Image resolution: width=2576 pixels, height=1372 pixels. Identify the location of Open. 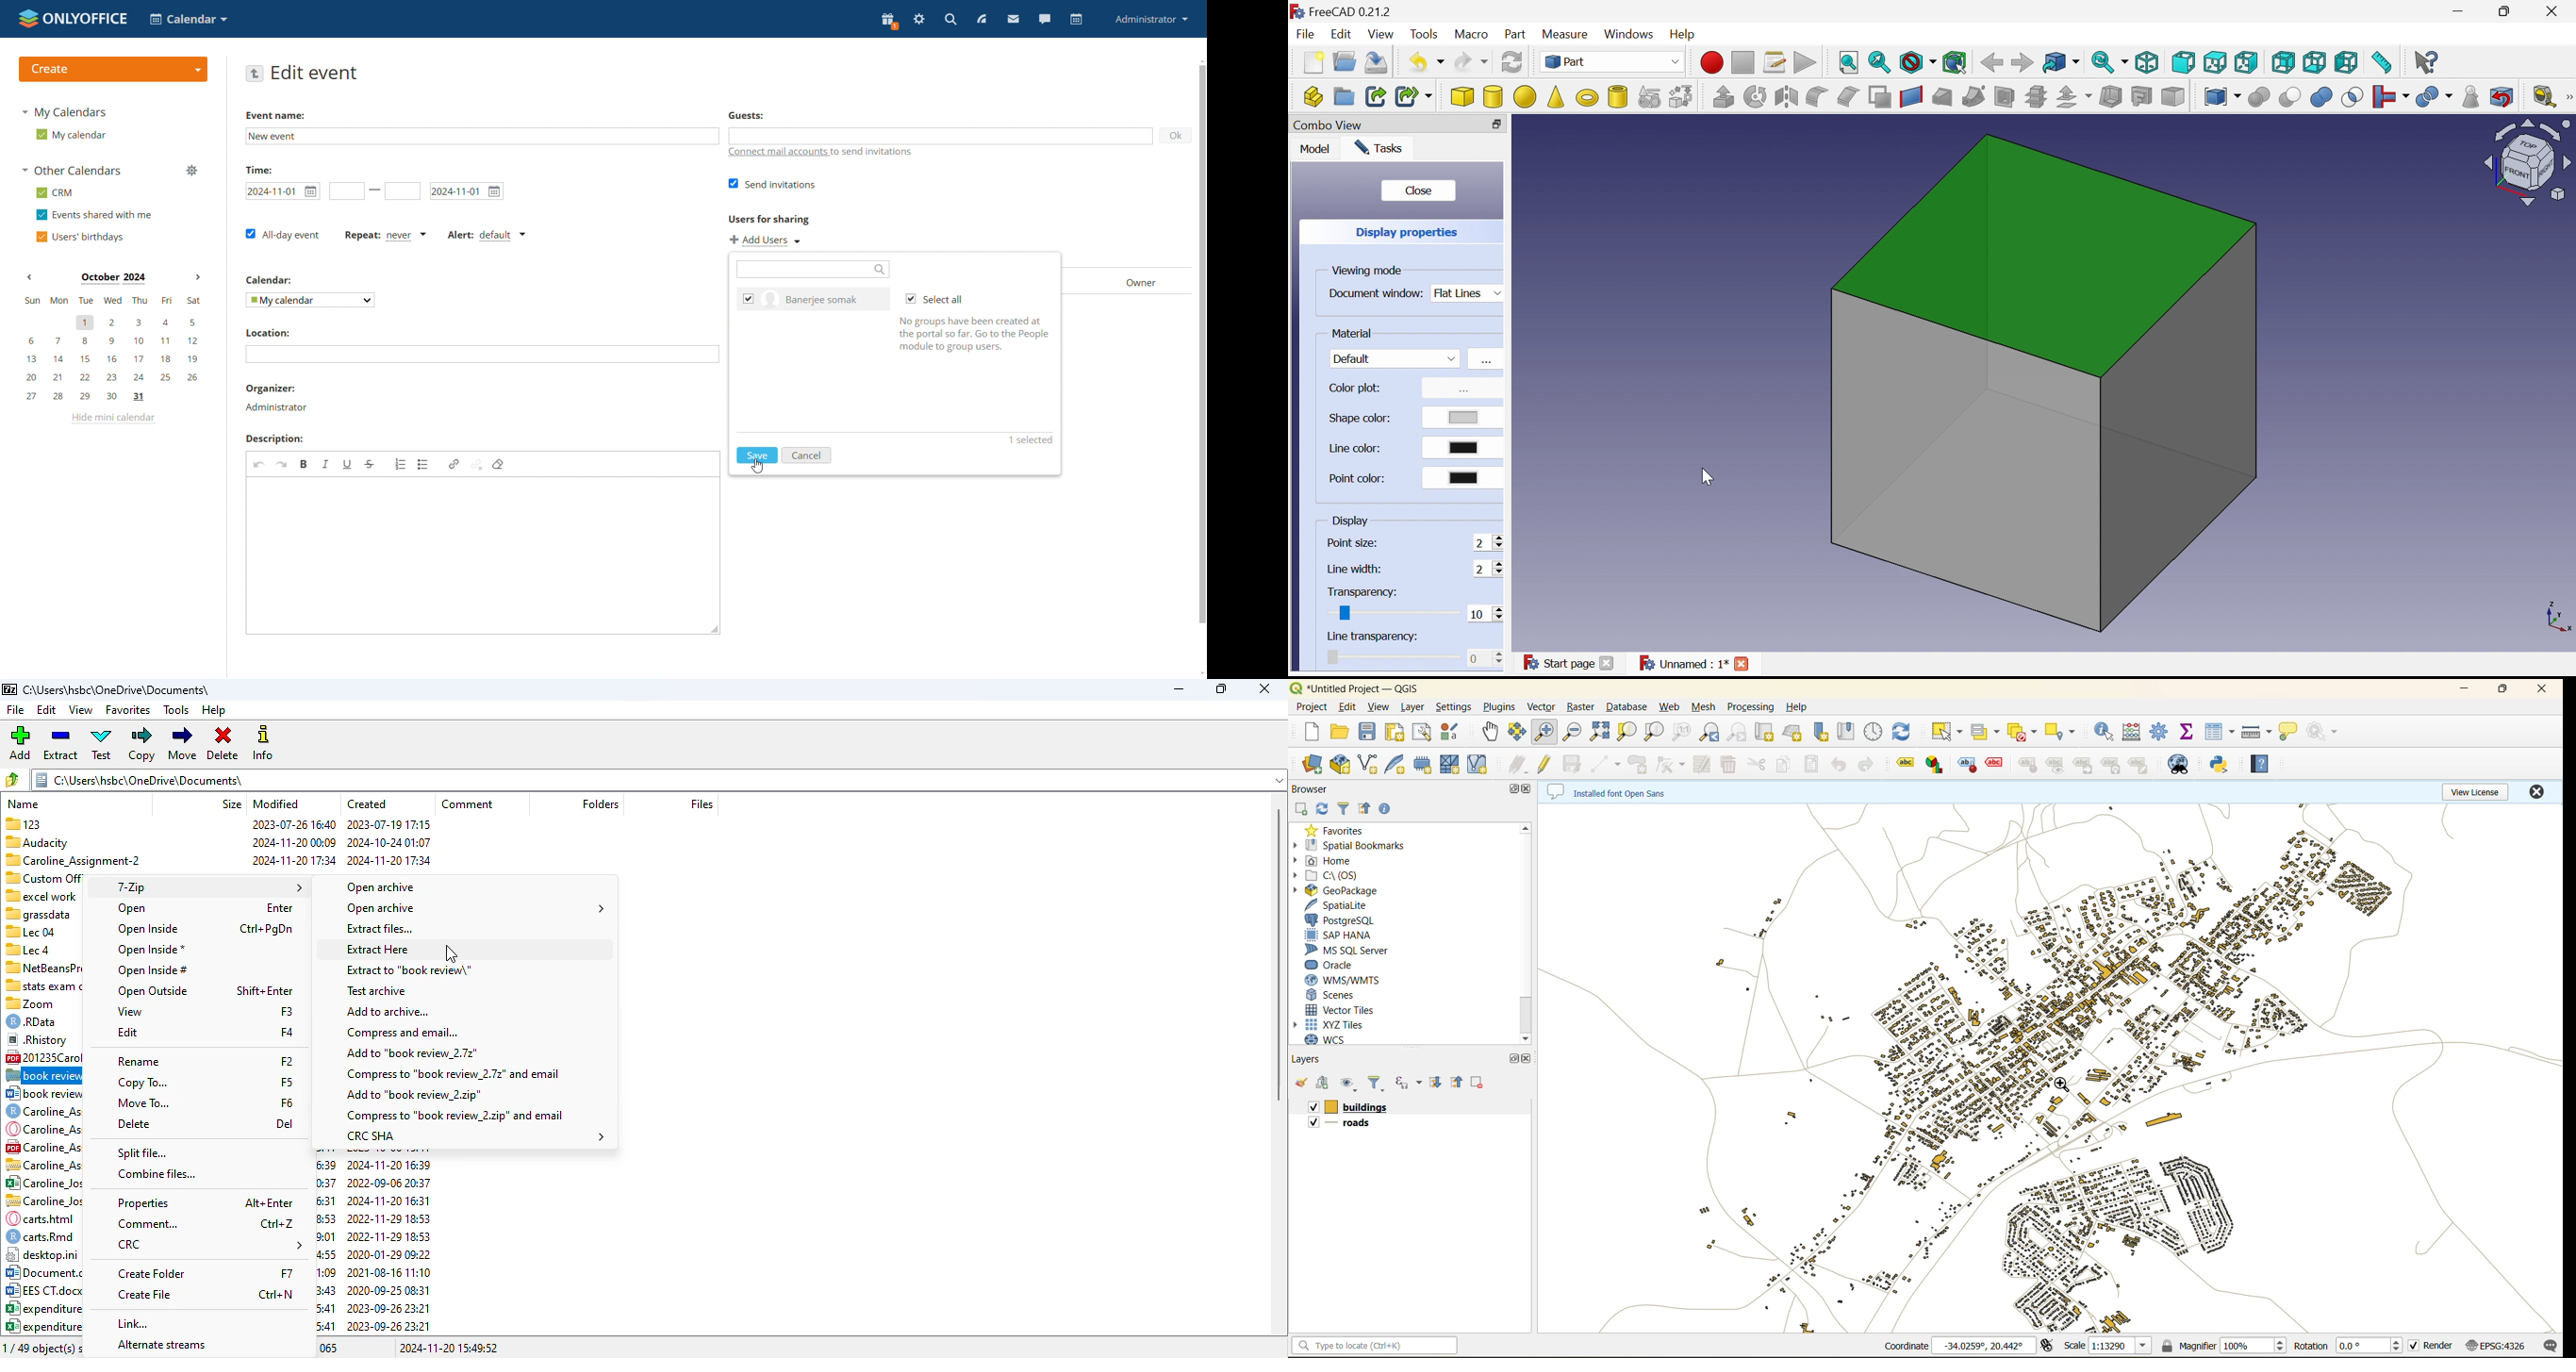
(1345, 61).